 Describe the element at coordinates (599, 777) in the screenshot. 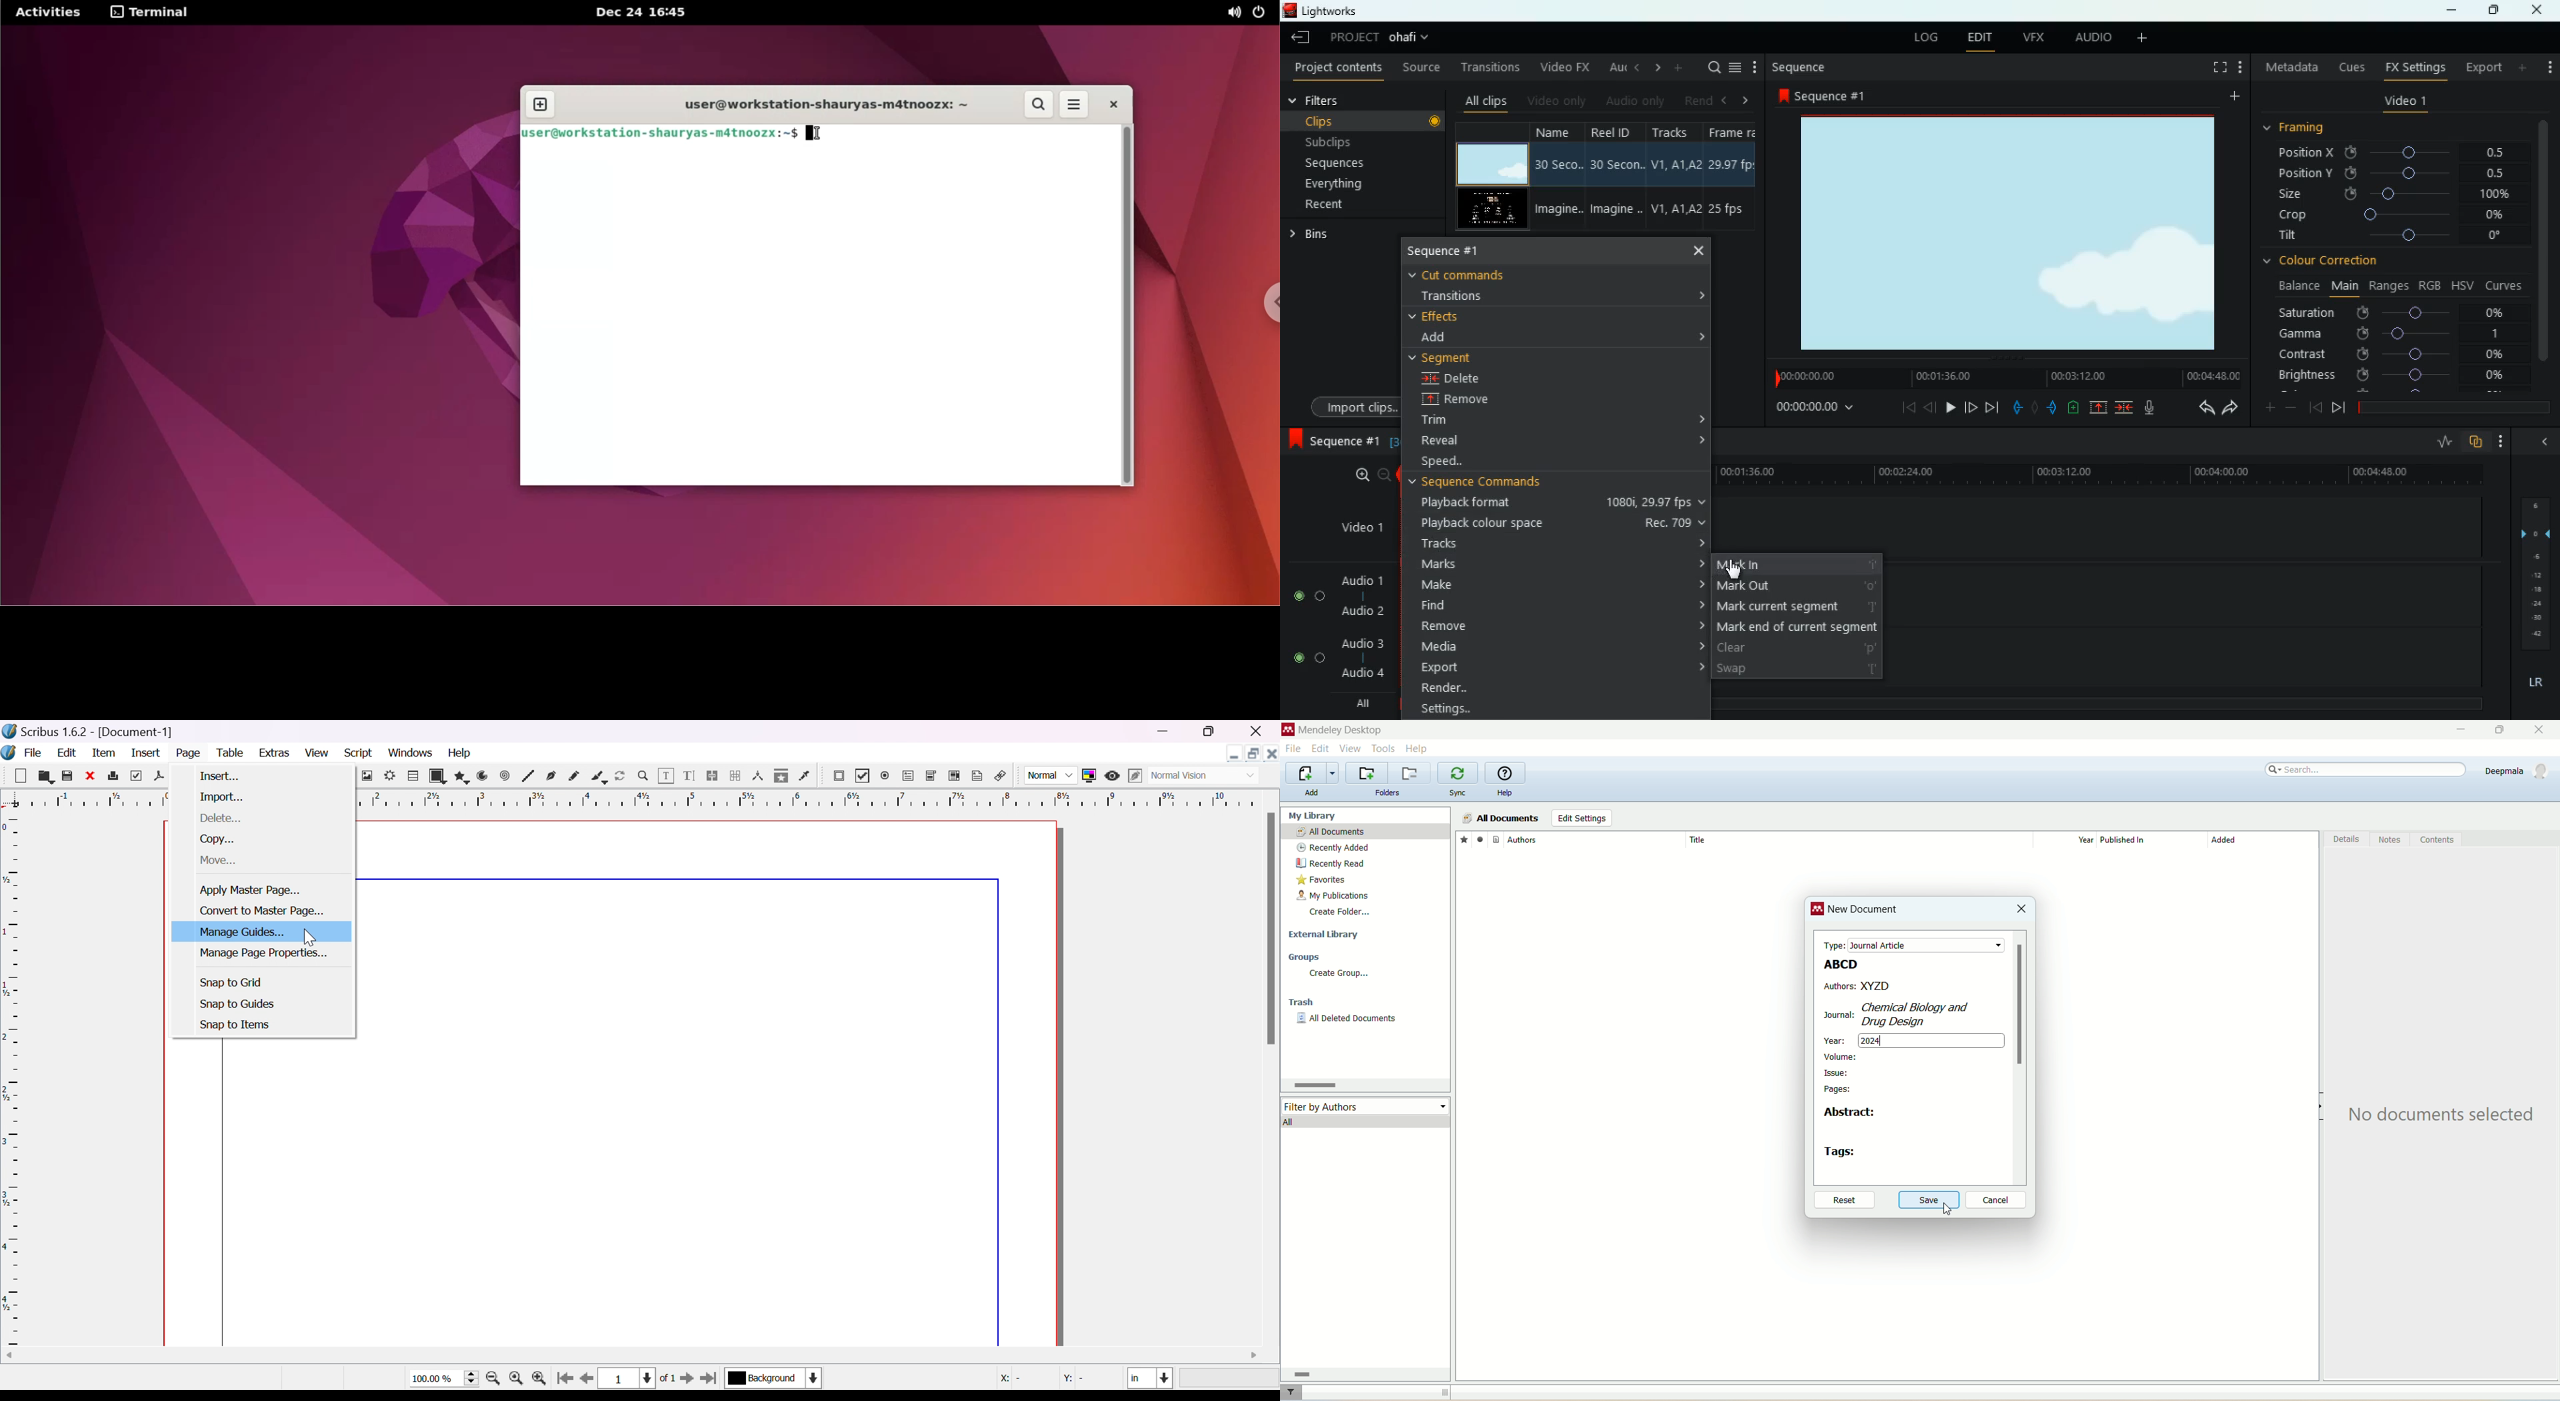

I see `calligraphic line` at that location.